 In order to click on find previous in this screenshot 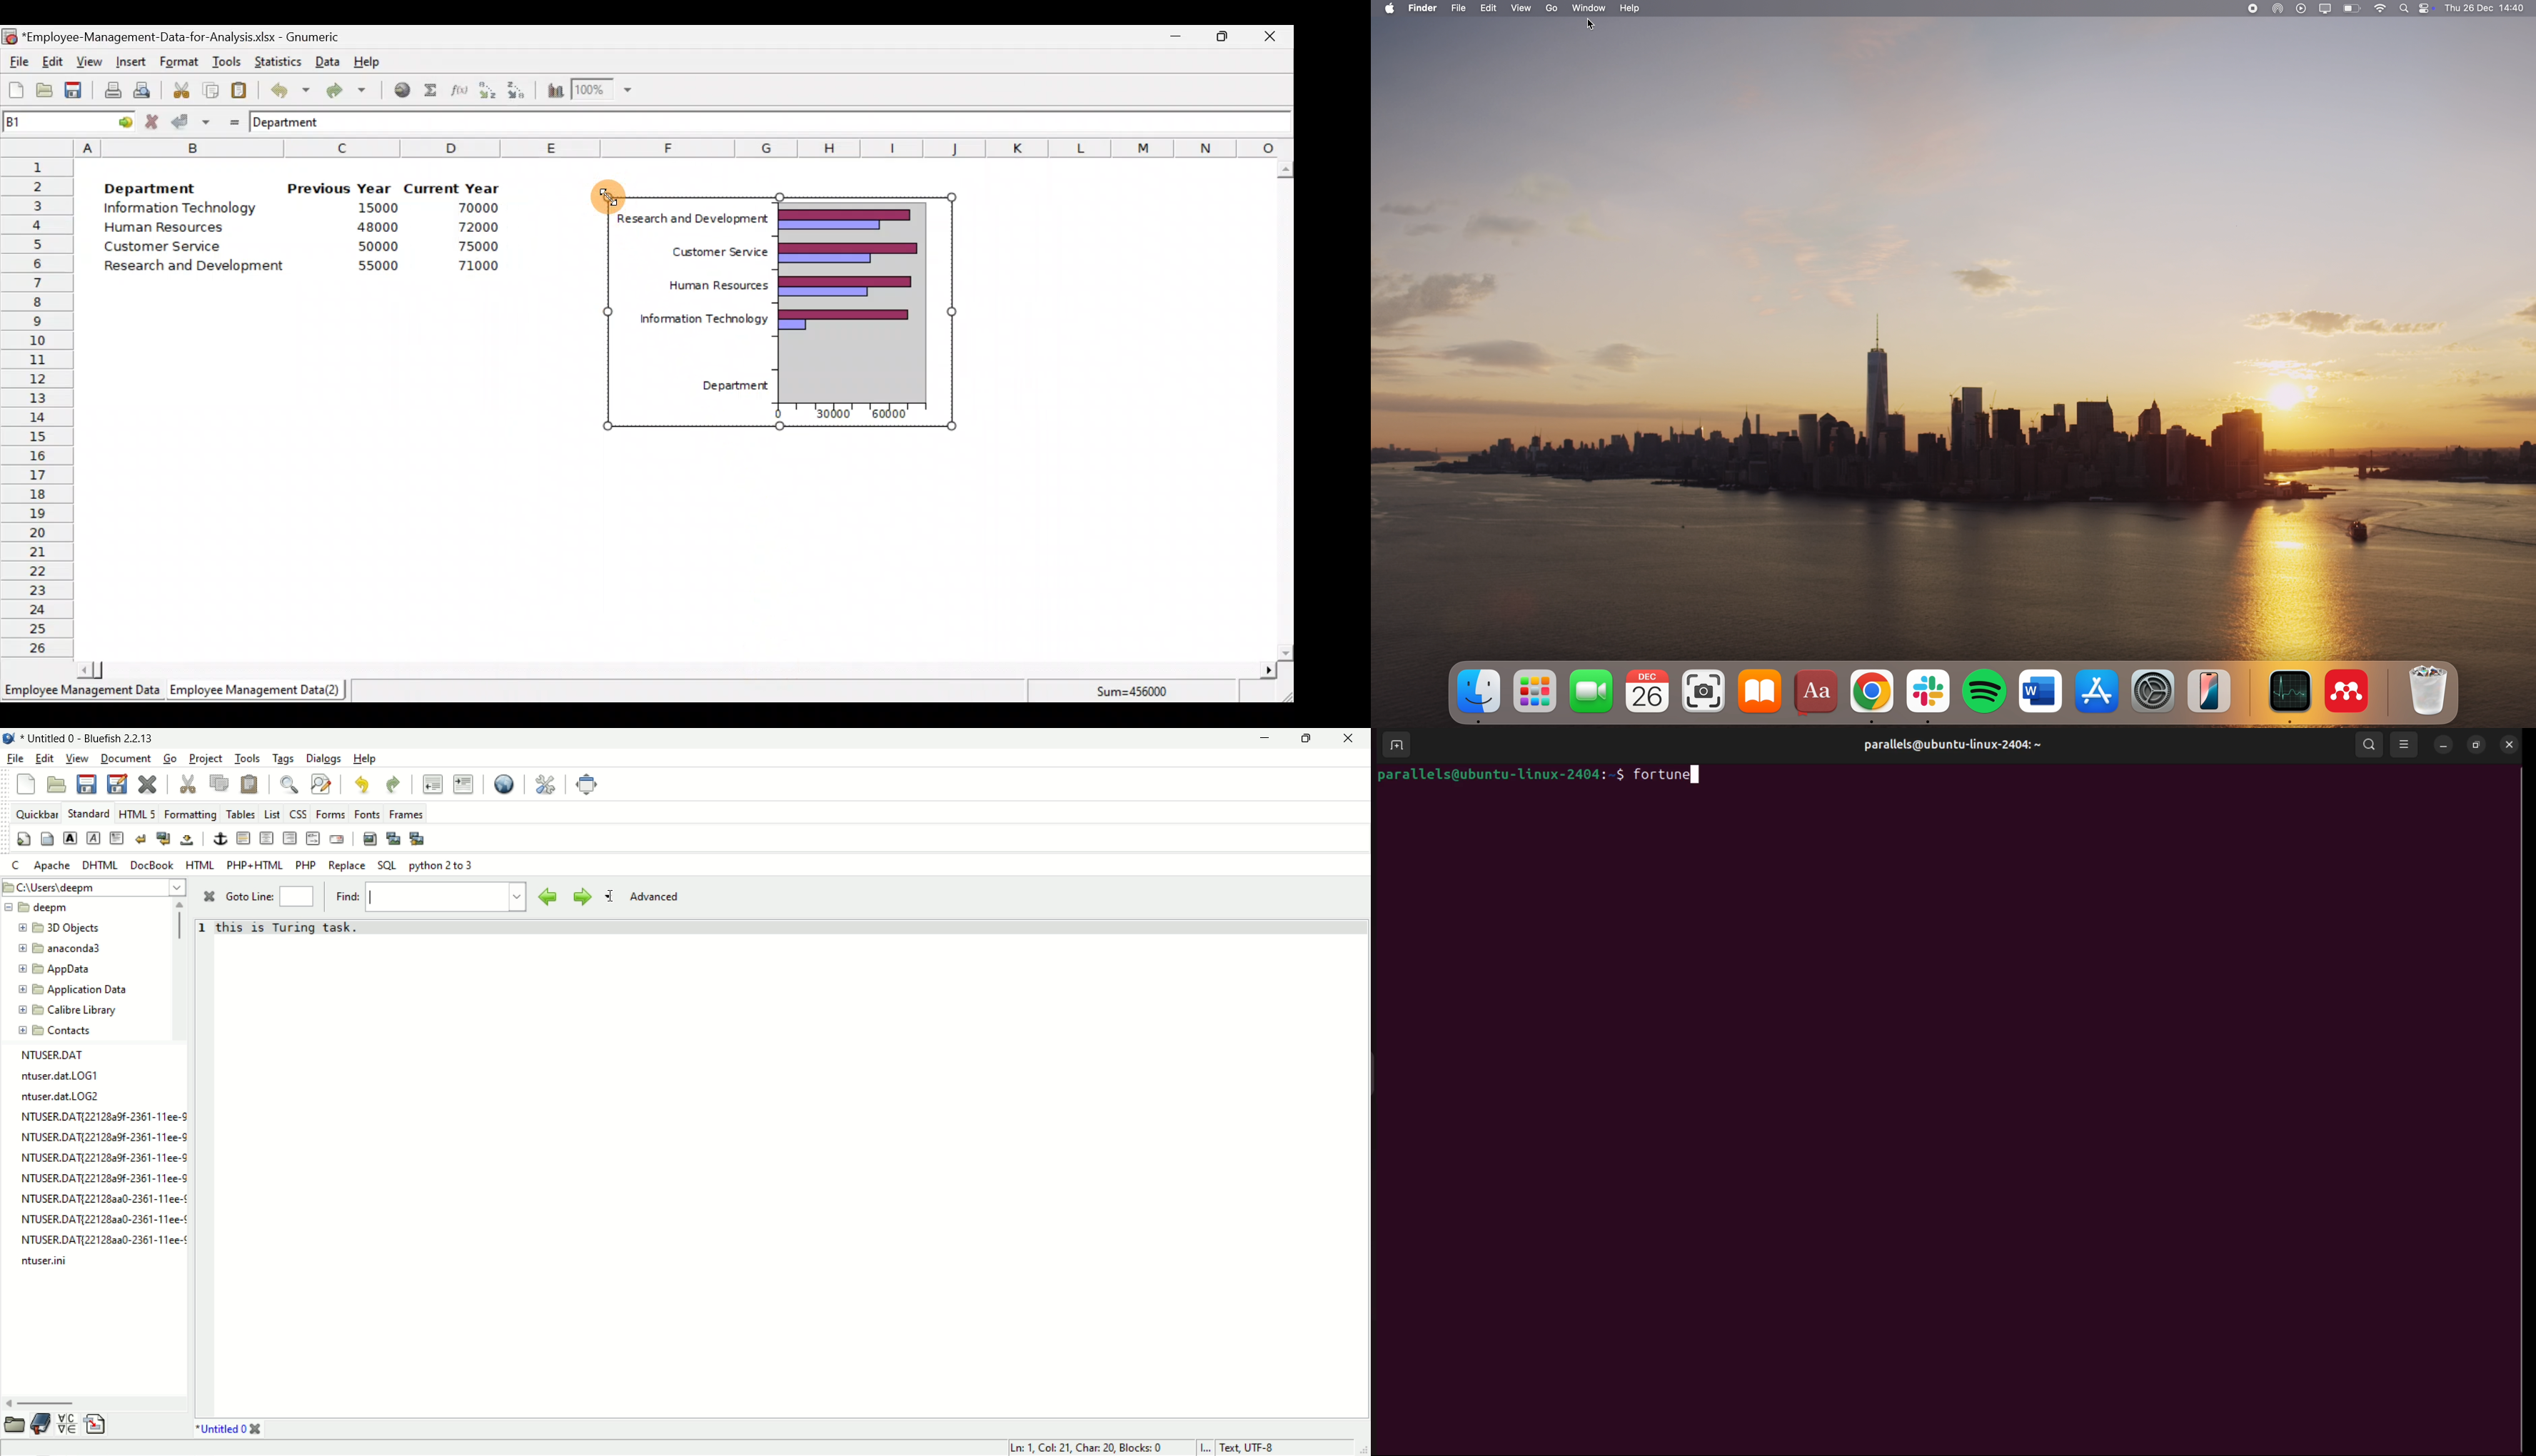, I will do `click(548, 897)`.